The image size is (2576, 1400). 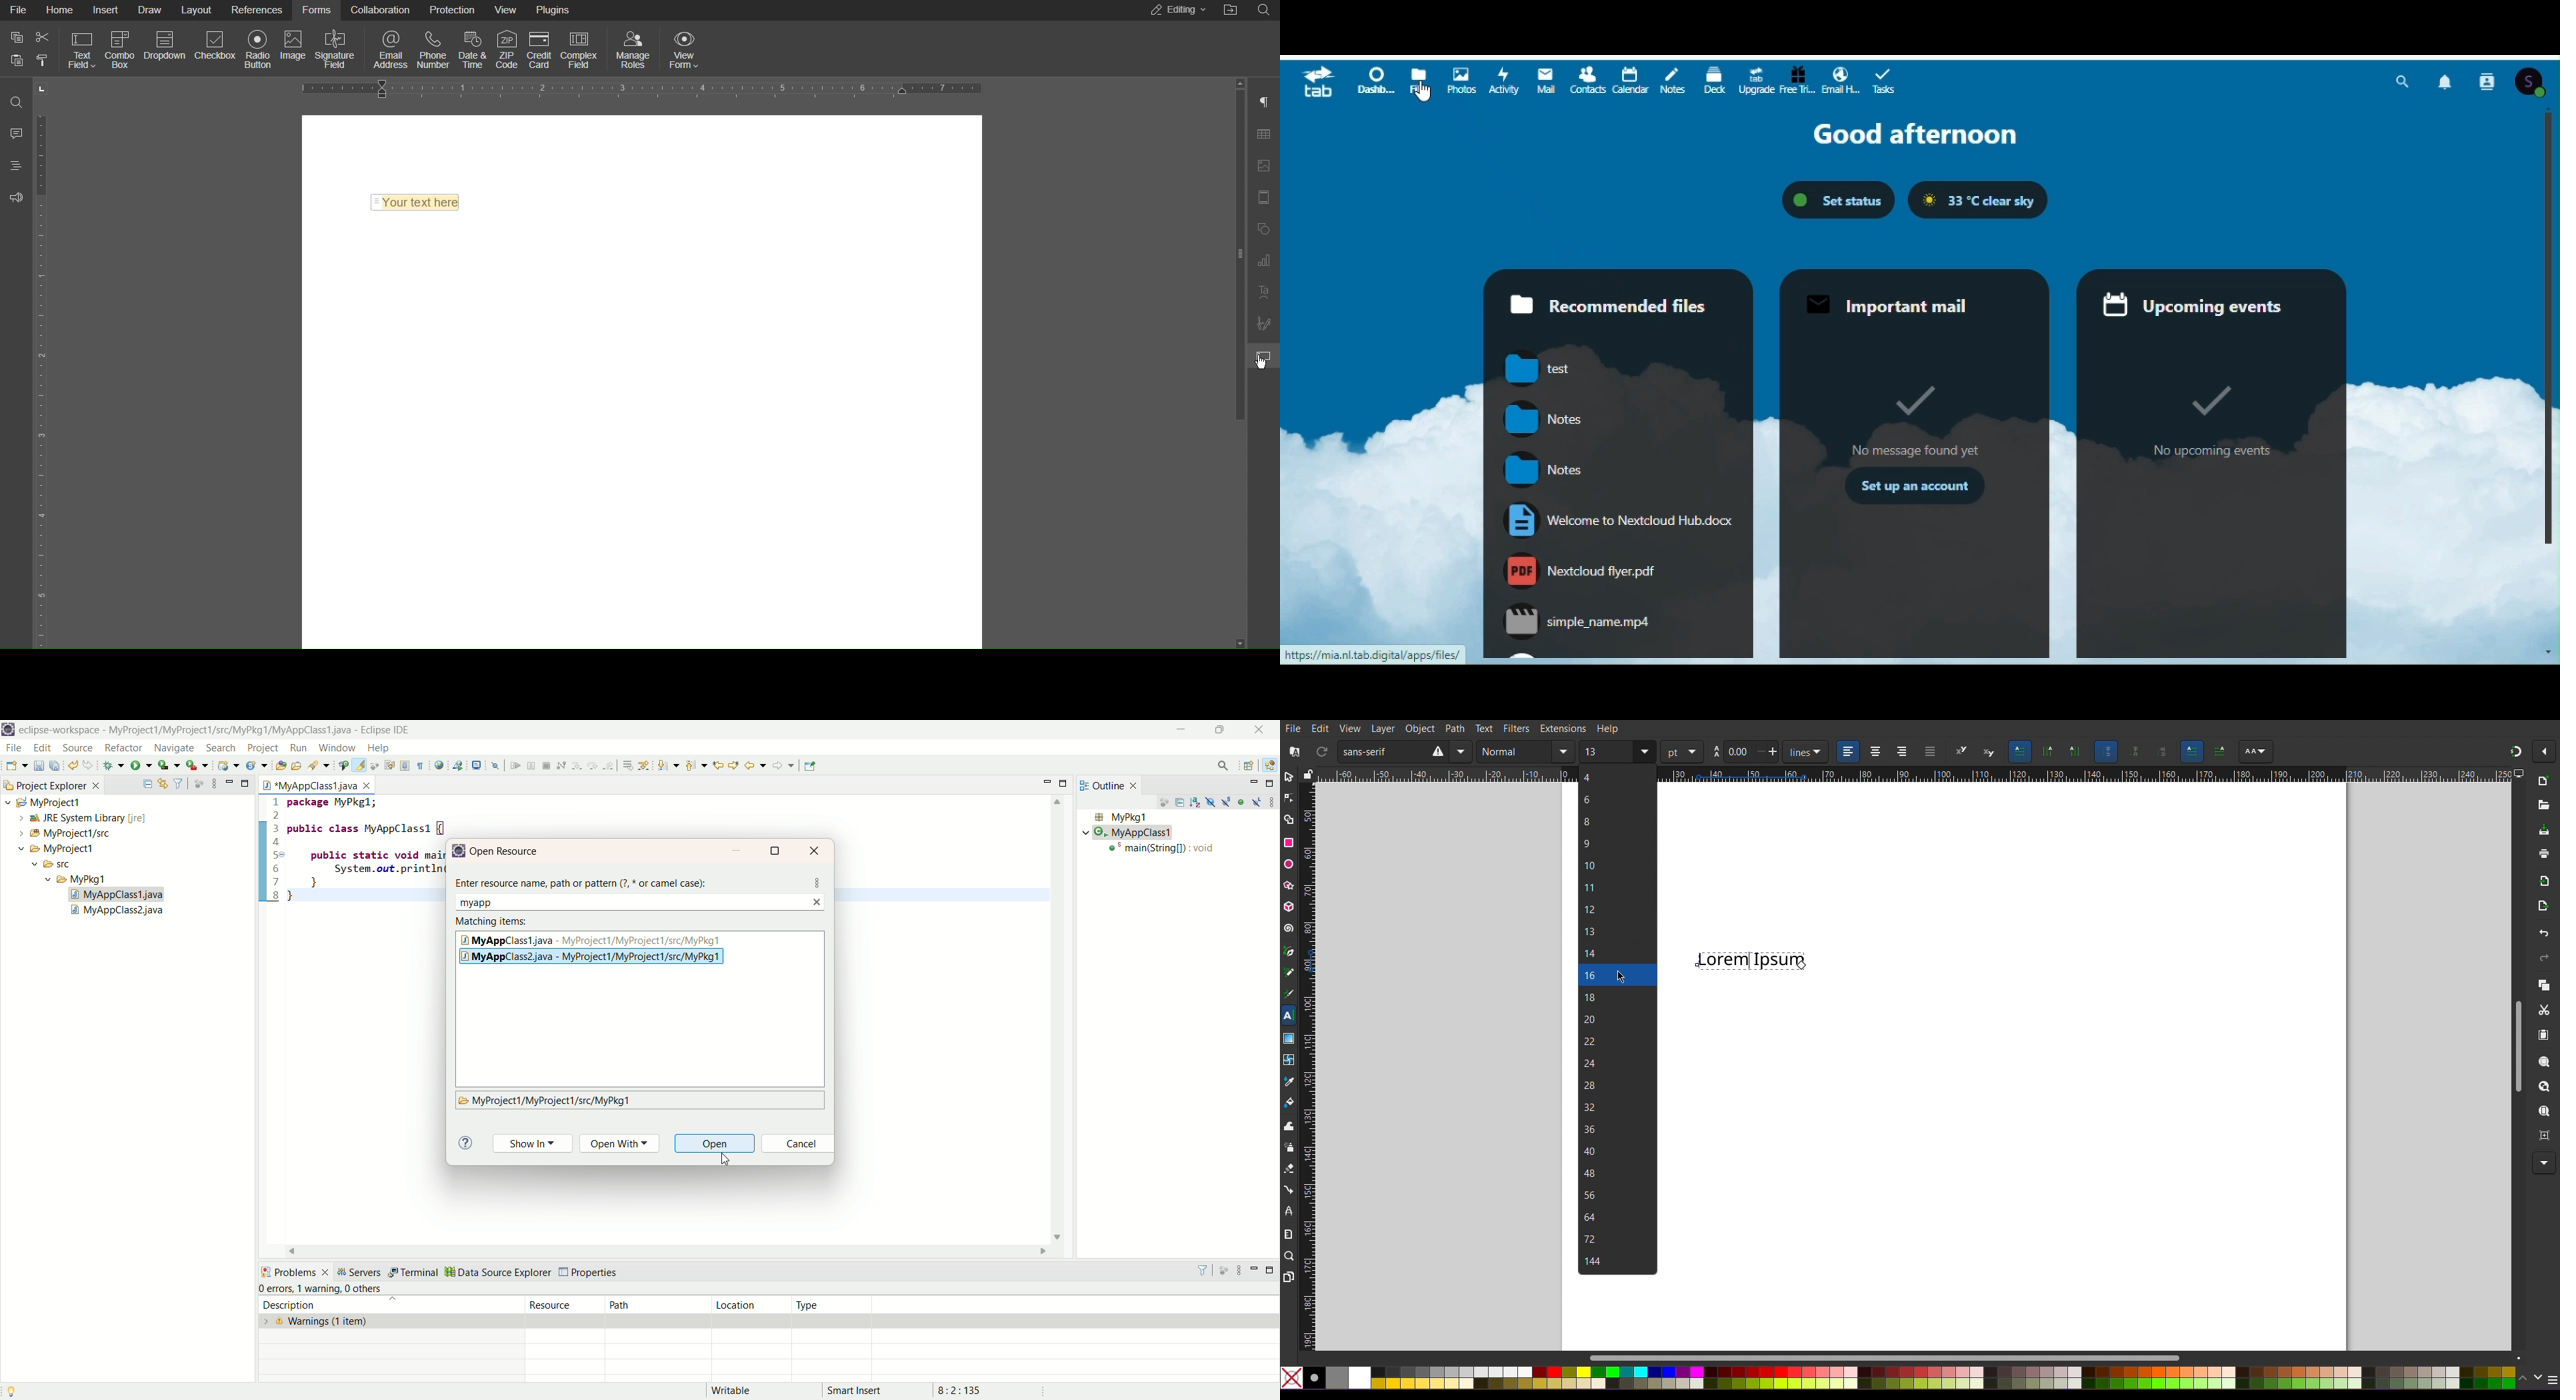 What do you see at coordinates (1374, 655) in the screenshot?
I see `URL` at bounding box center [1374, 655].